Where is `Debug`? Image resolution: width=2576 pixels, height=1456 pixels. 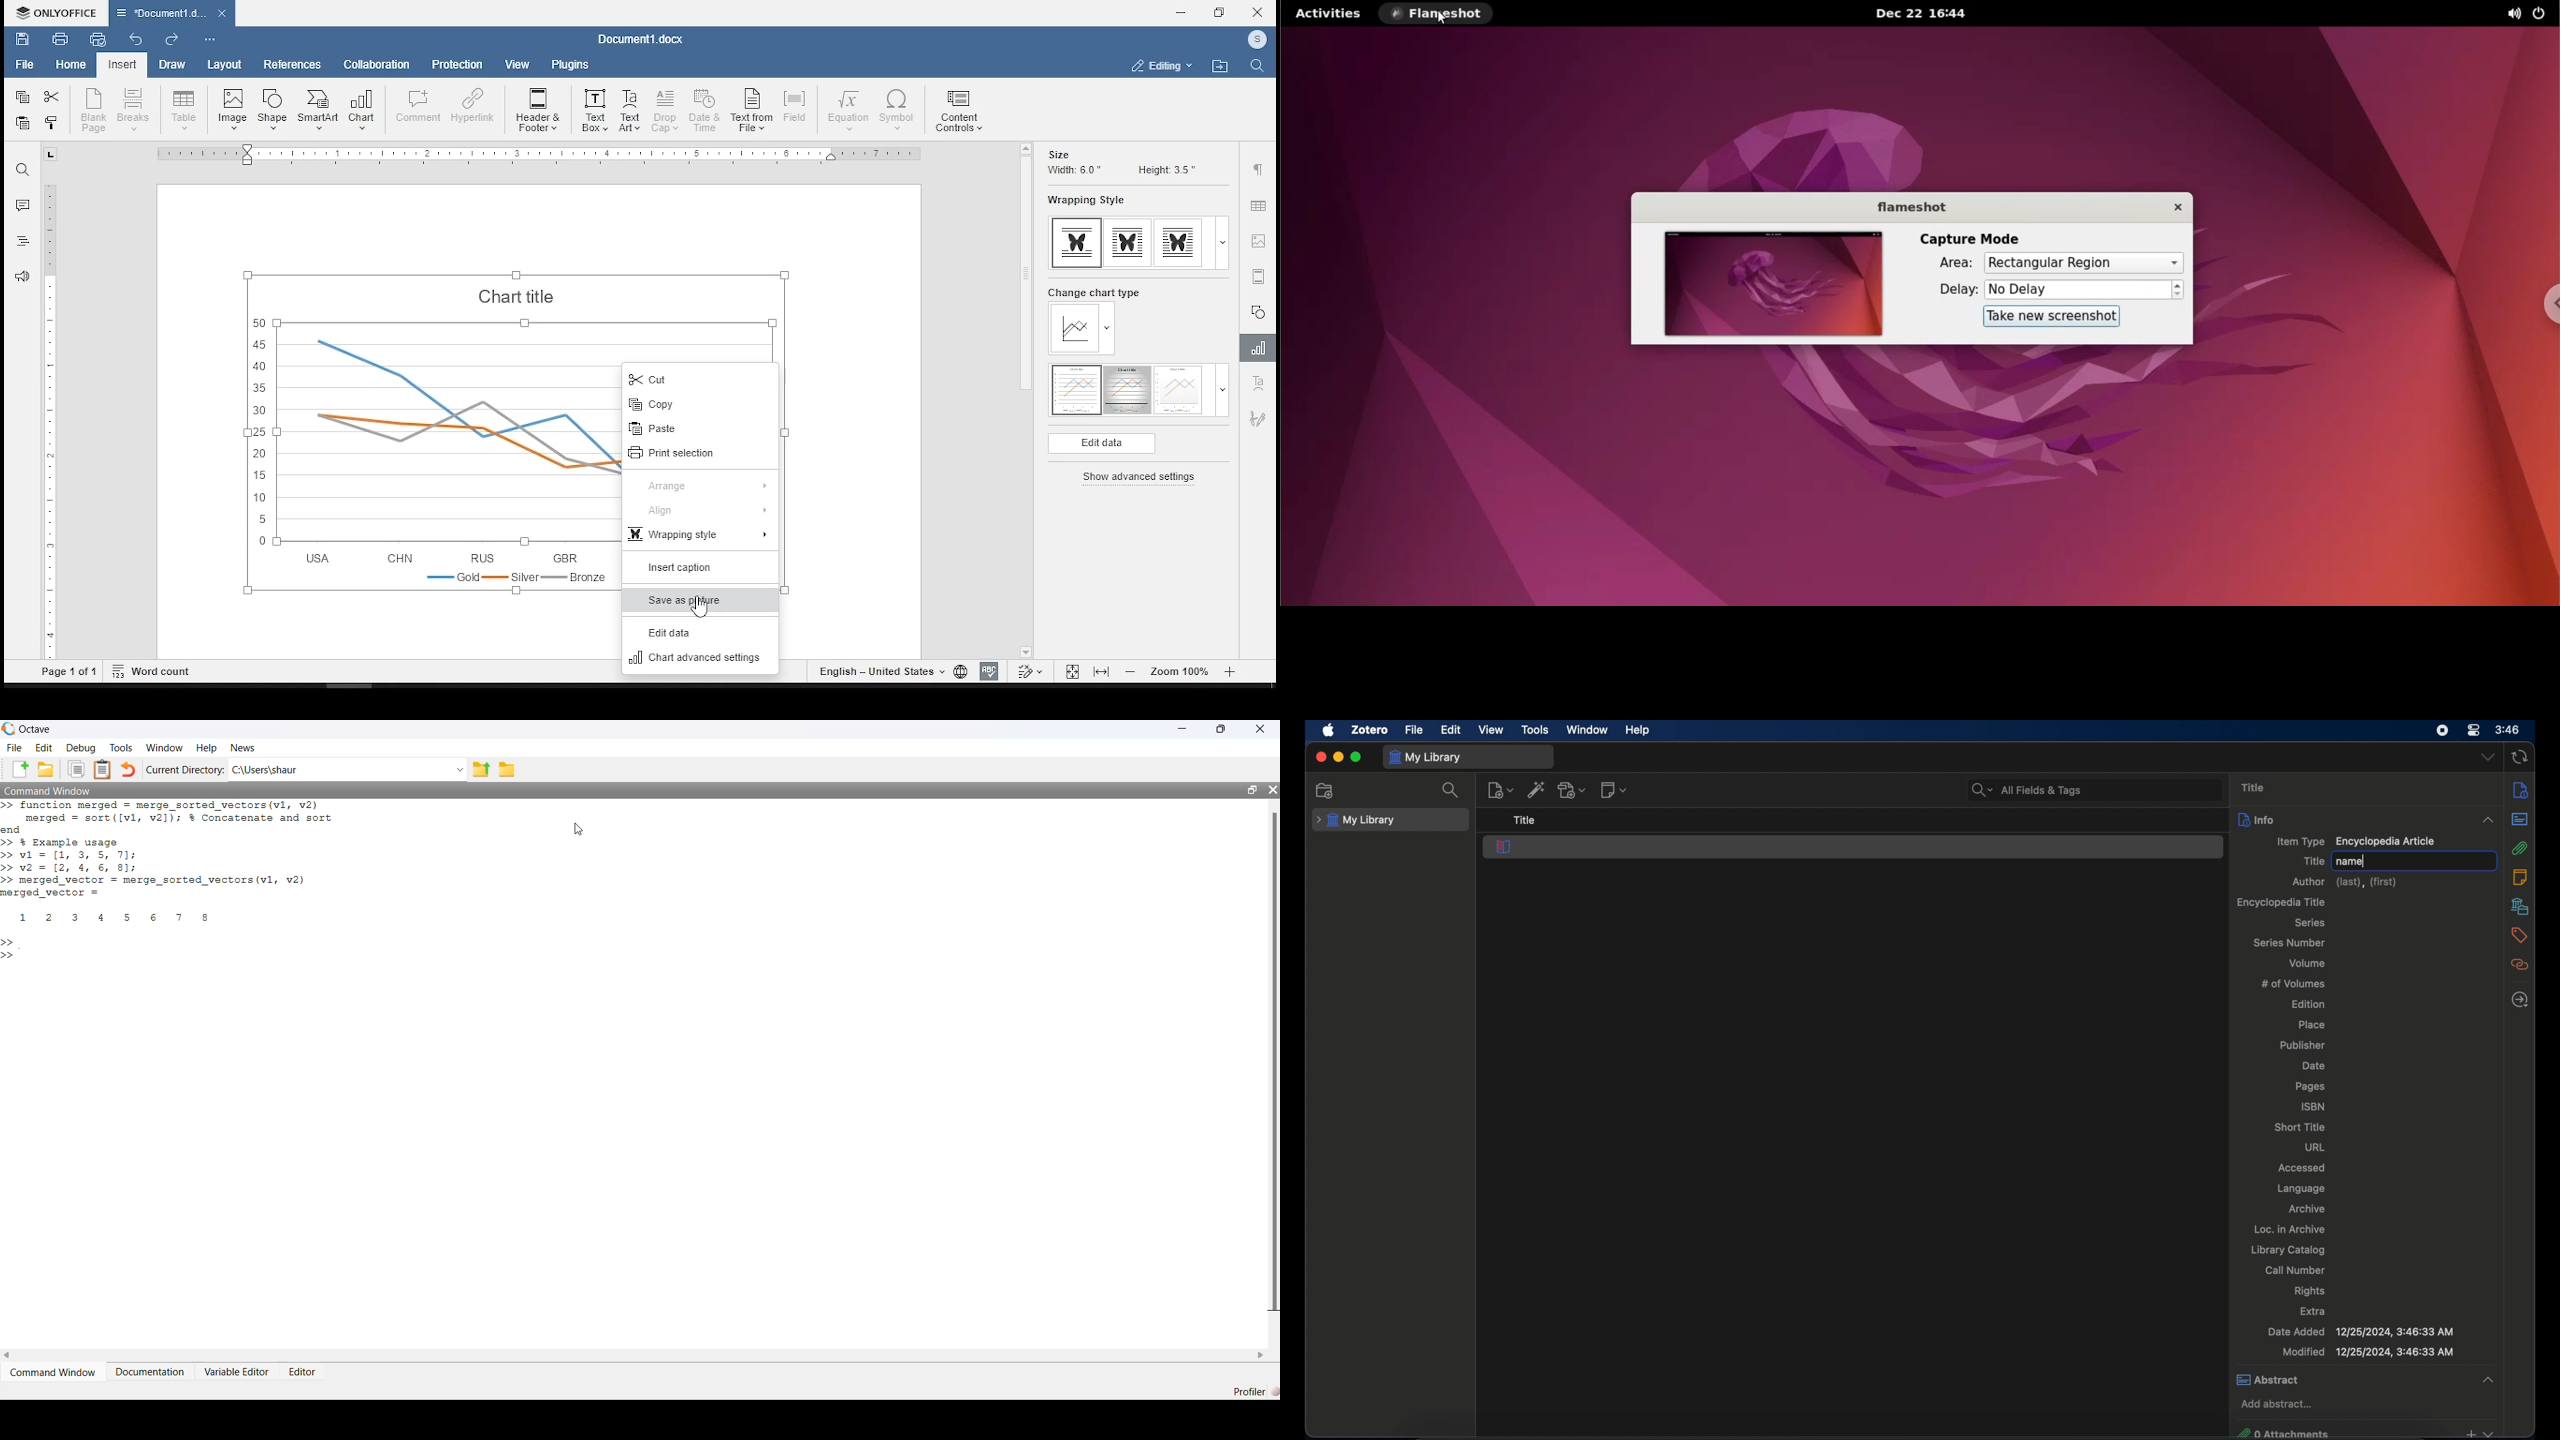 Debug is located at coordinates (83, 748).